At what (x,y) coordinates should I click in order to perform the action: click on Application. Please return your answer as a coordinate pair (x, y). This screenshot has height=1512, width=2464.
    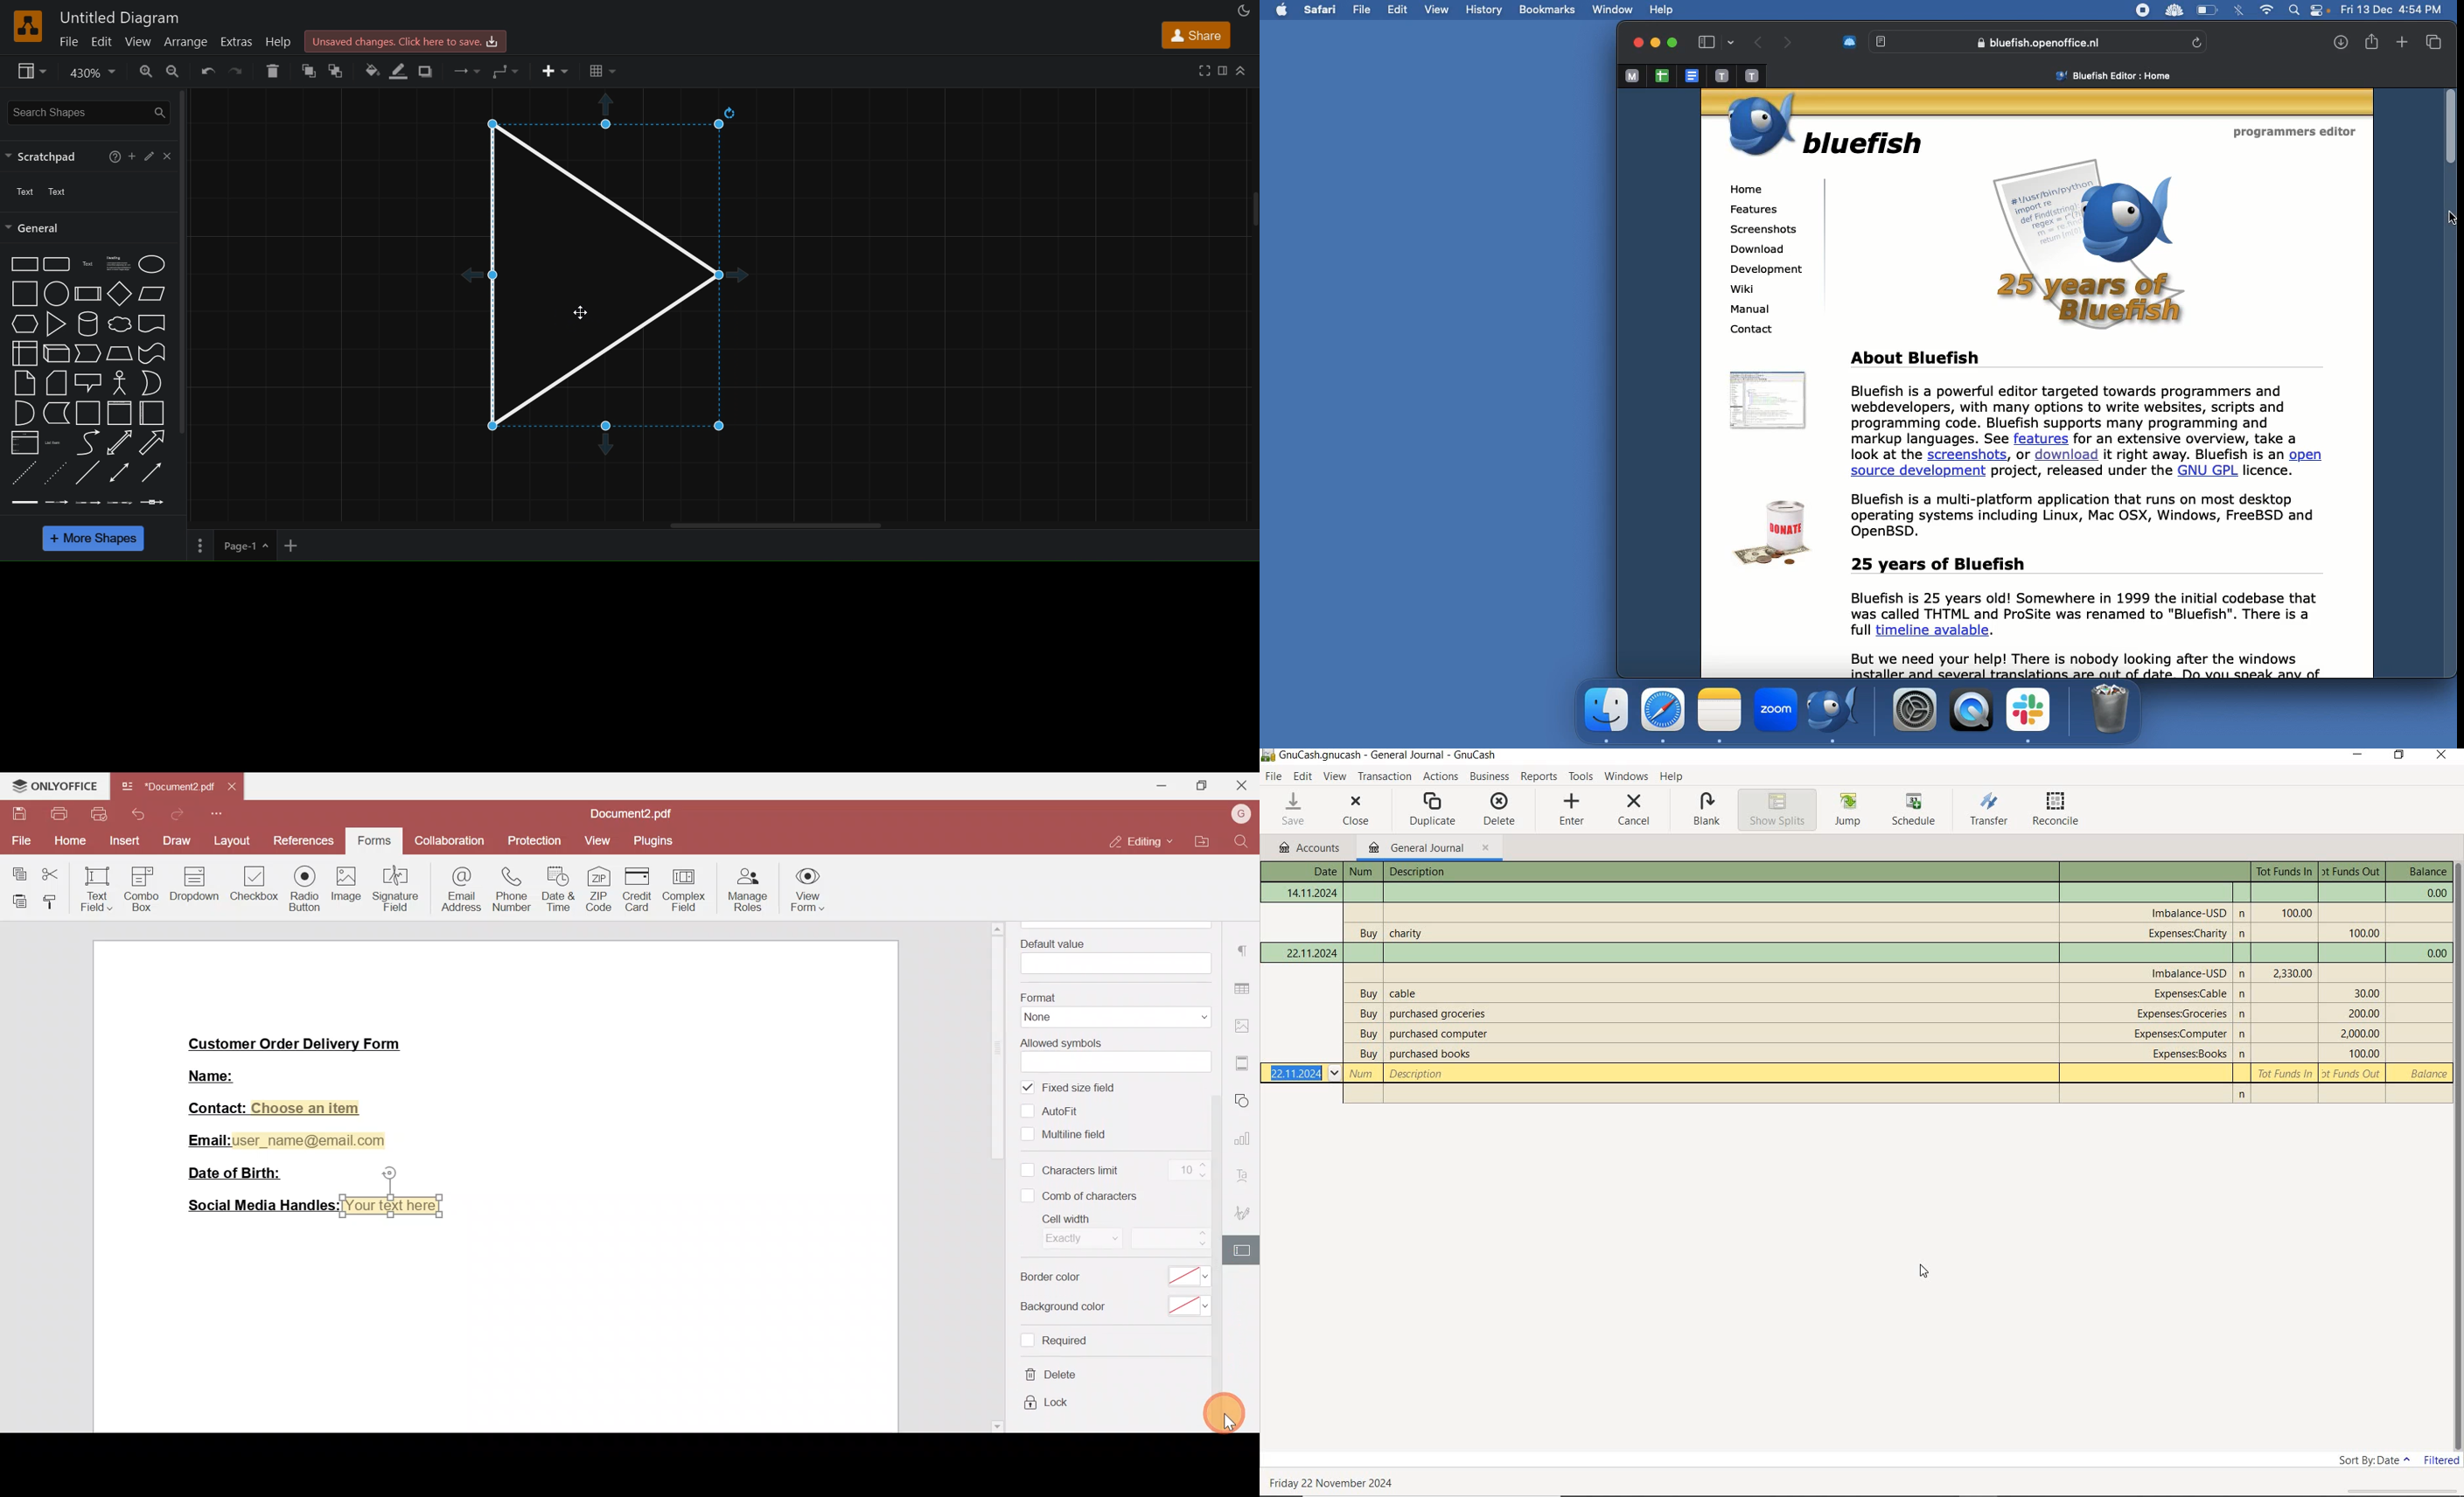
    Looking at the image, I should click on (1606, 712).